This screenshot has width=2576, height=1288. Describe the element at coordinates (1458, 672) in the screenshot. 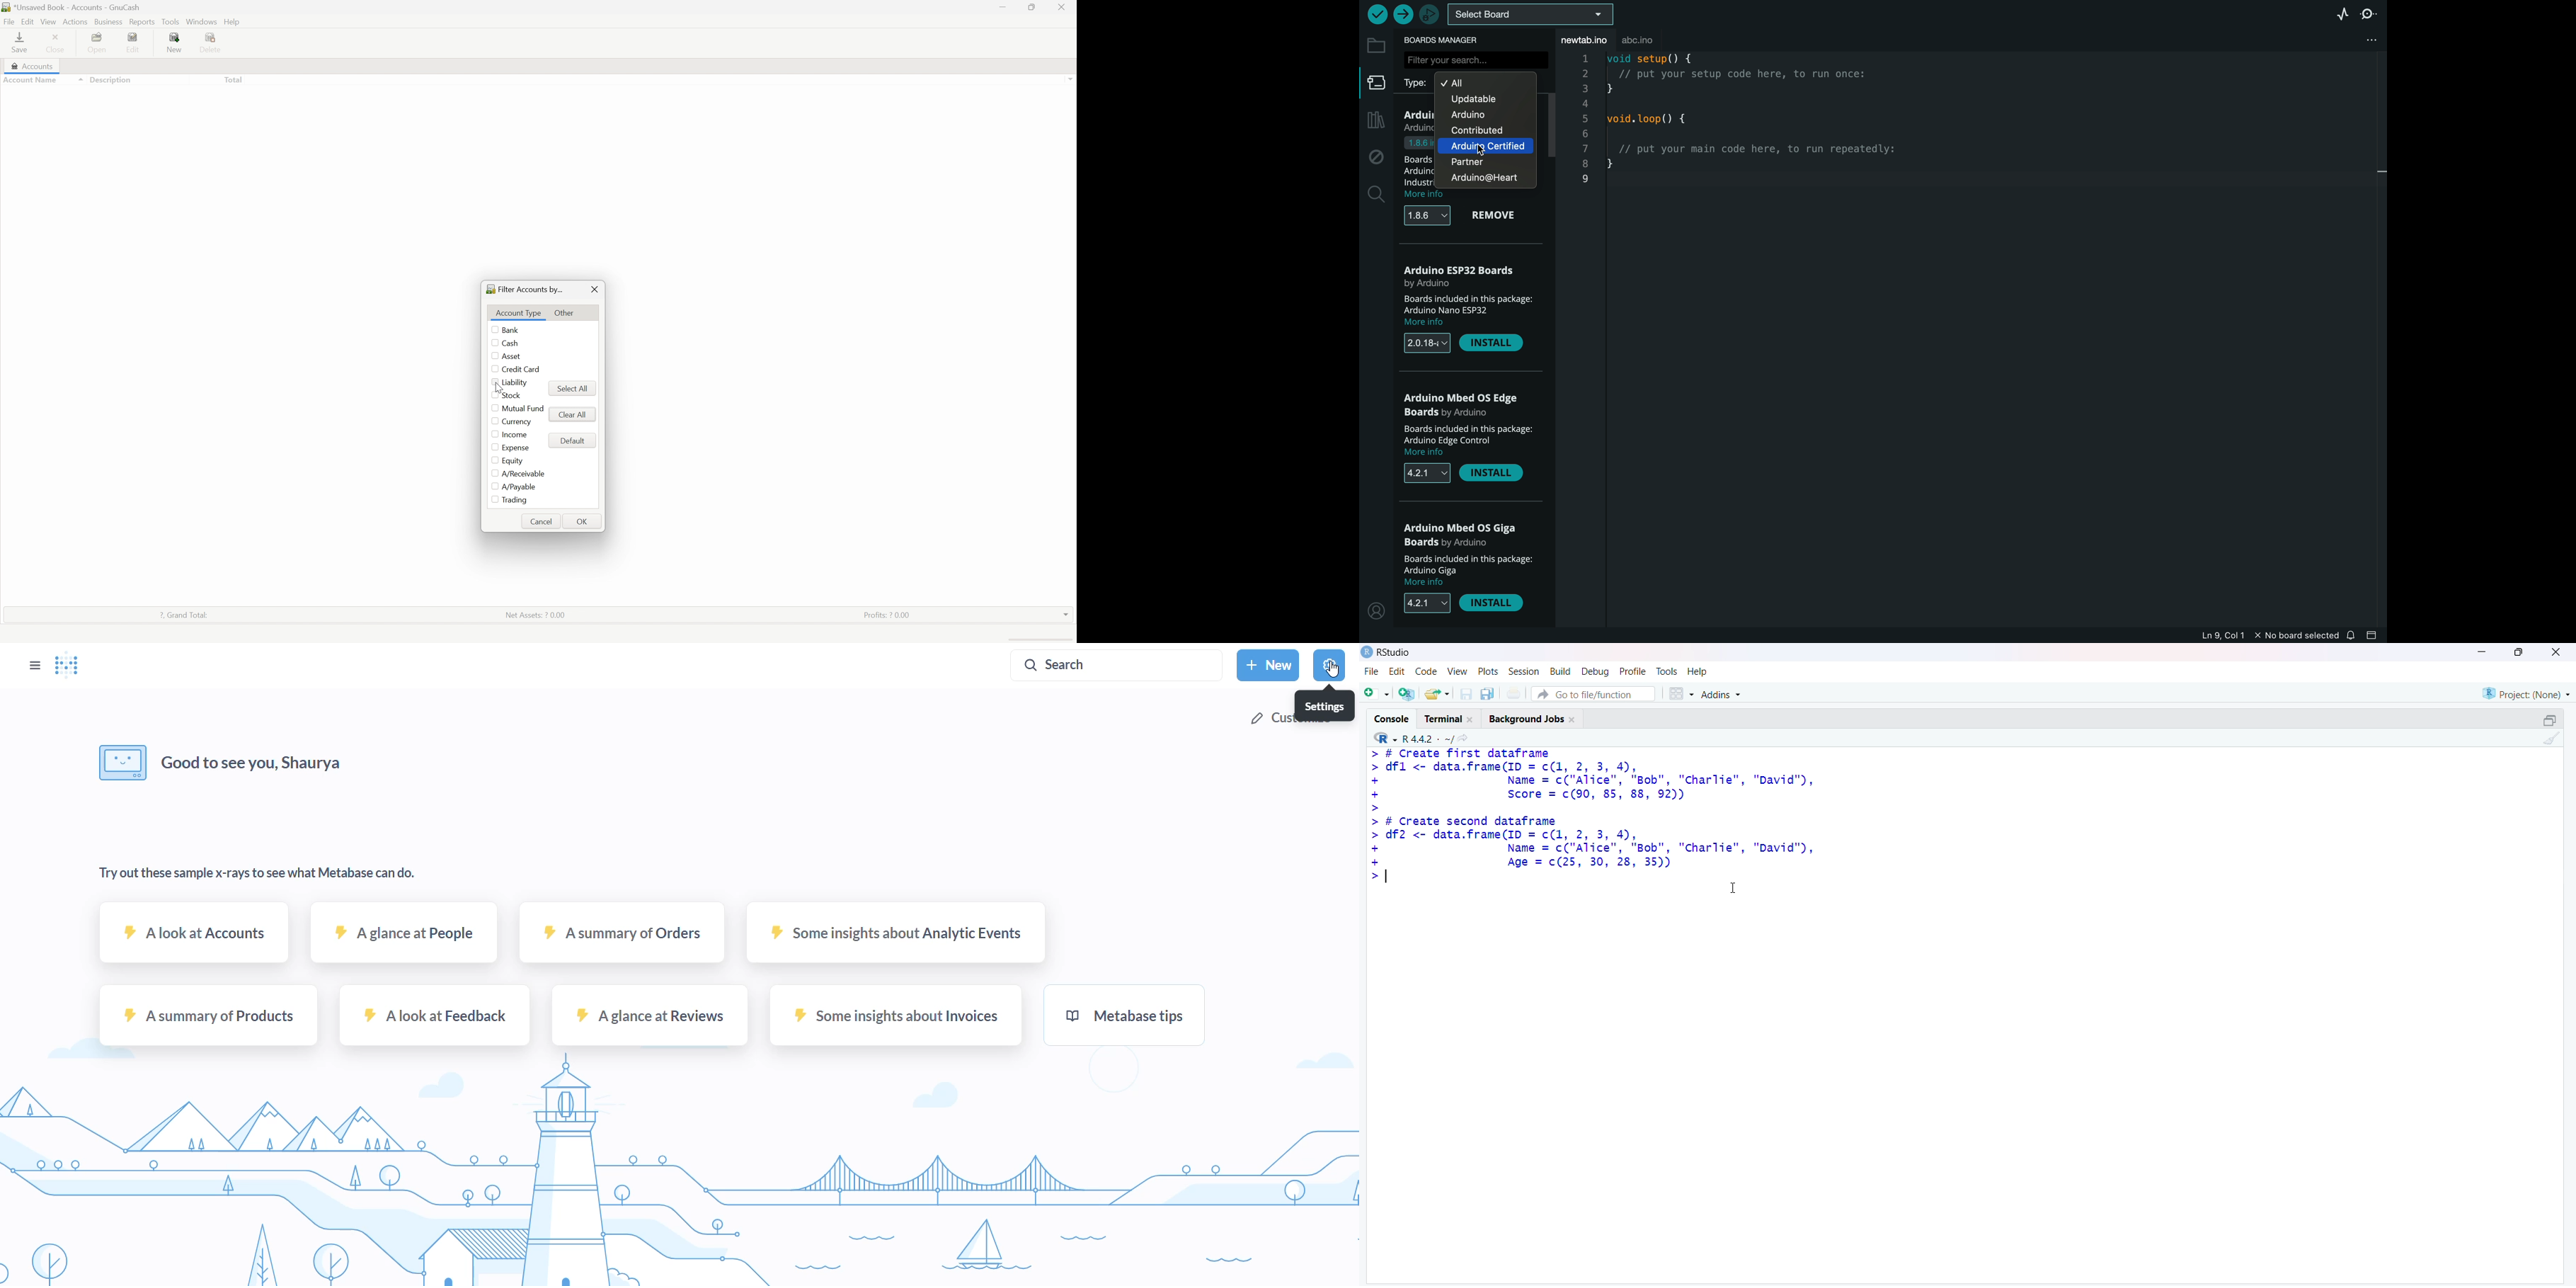

I see `view` at that location.